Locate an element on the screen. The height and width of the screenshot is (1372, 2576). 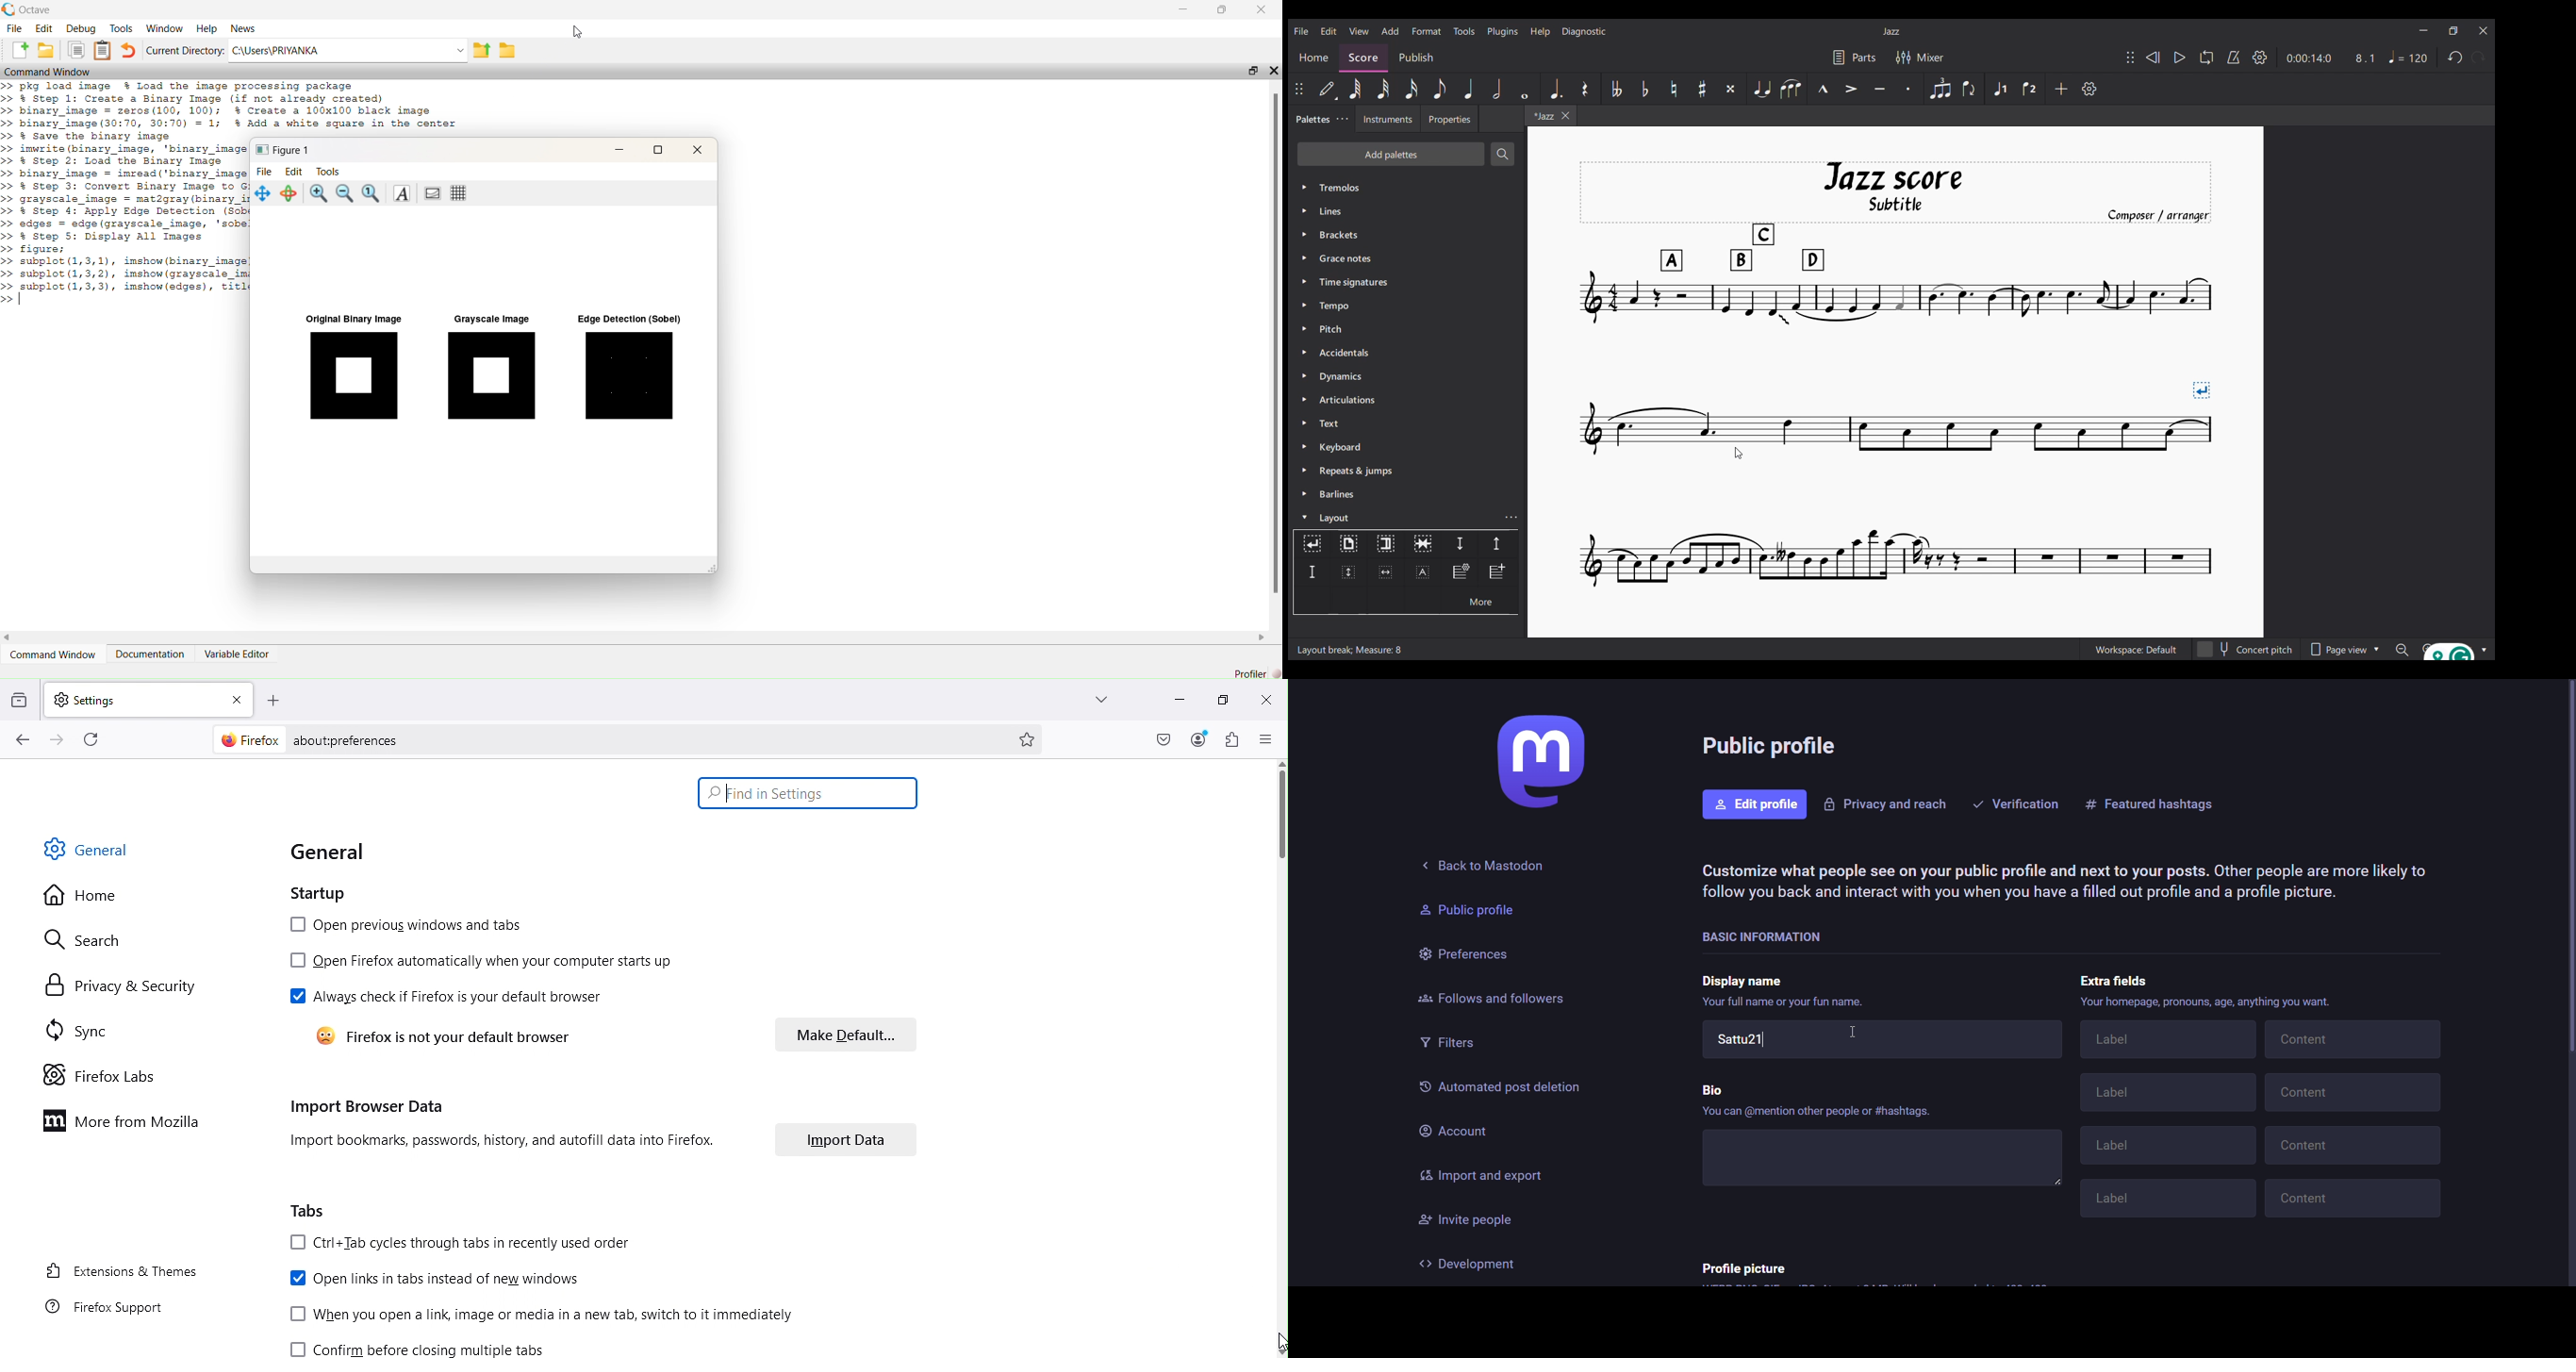
featured hashtags is located at coordinates (2153, 802).